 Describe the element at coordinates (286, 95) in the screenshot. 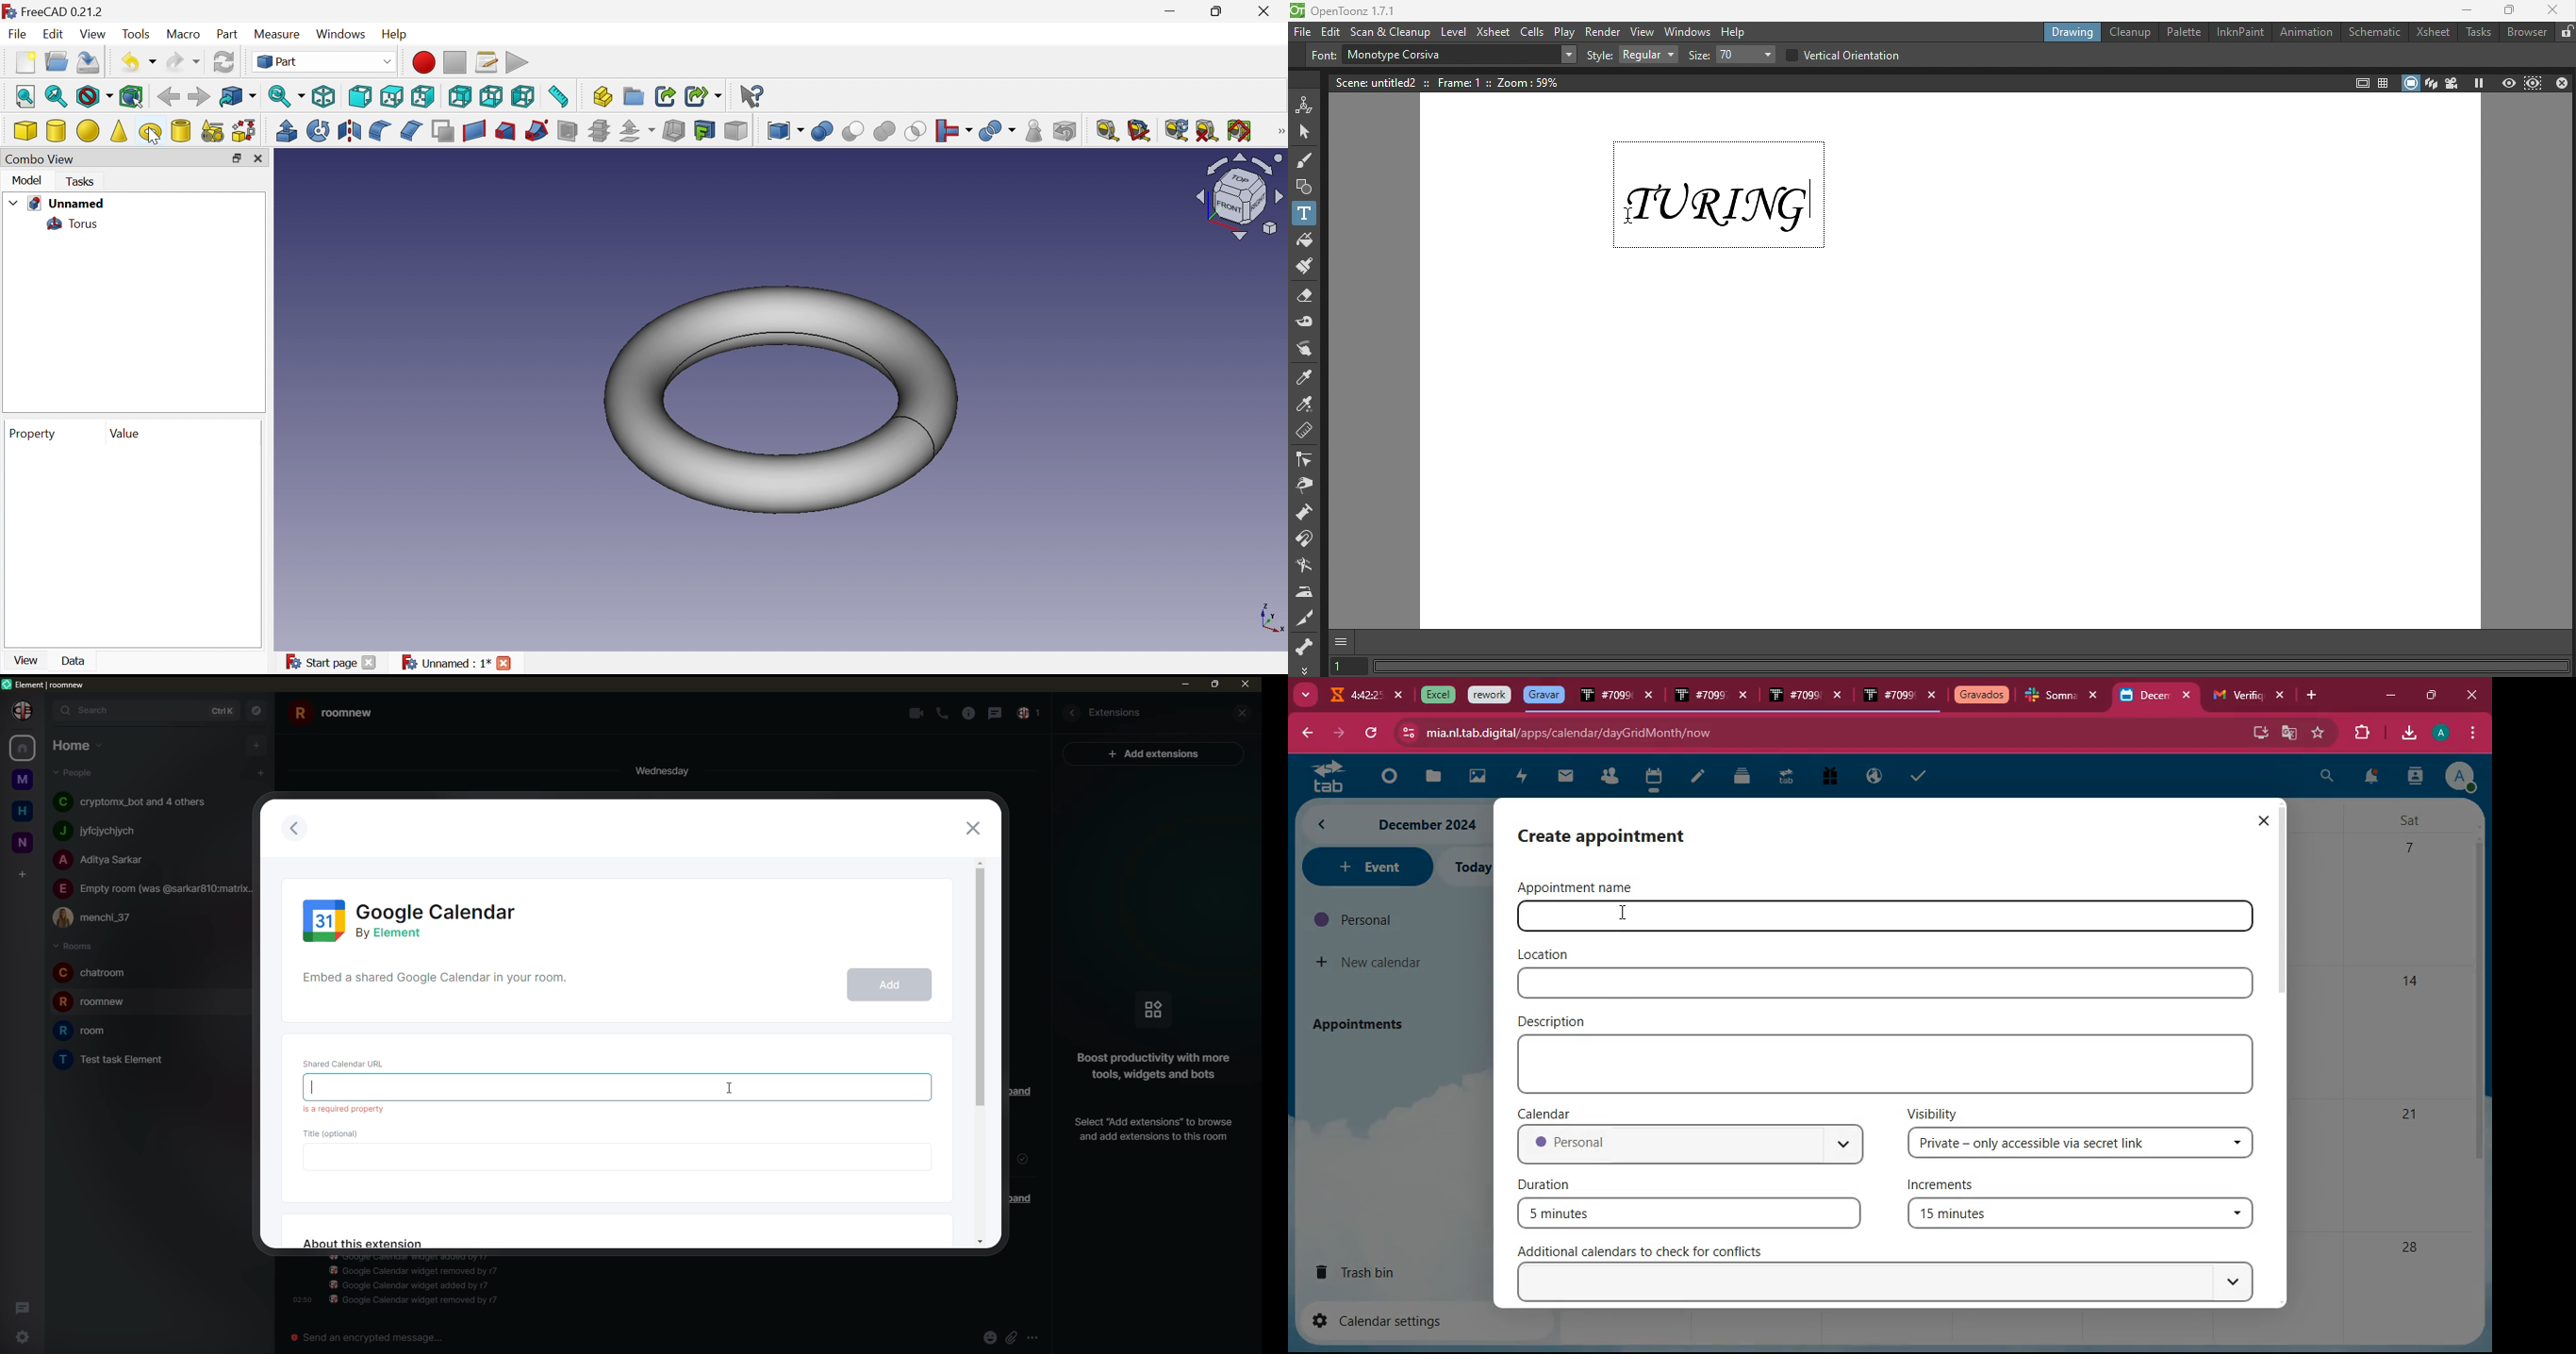

I see `Sync view` at that location.